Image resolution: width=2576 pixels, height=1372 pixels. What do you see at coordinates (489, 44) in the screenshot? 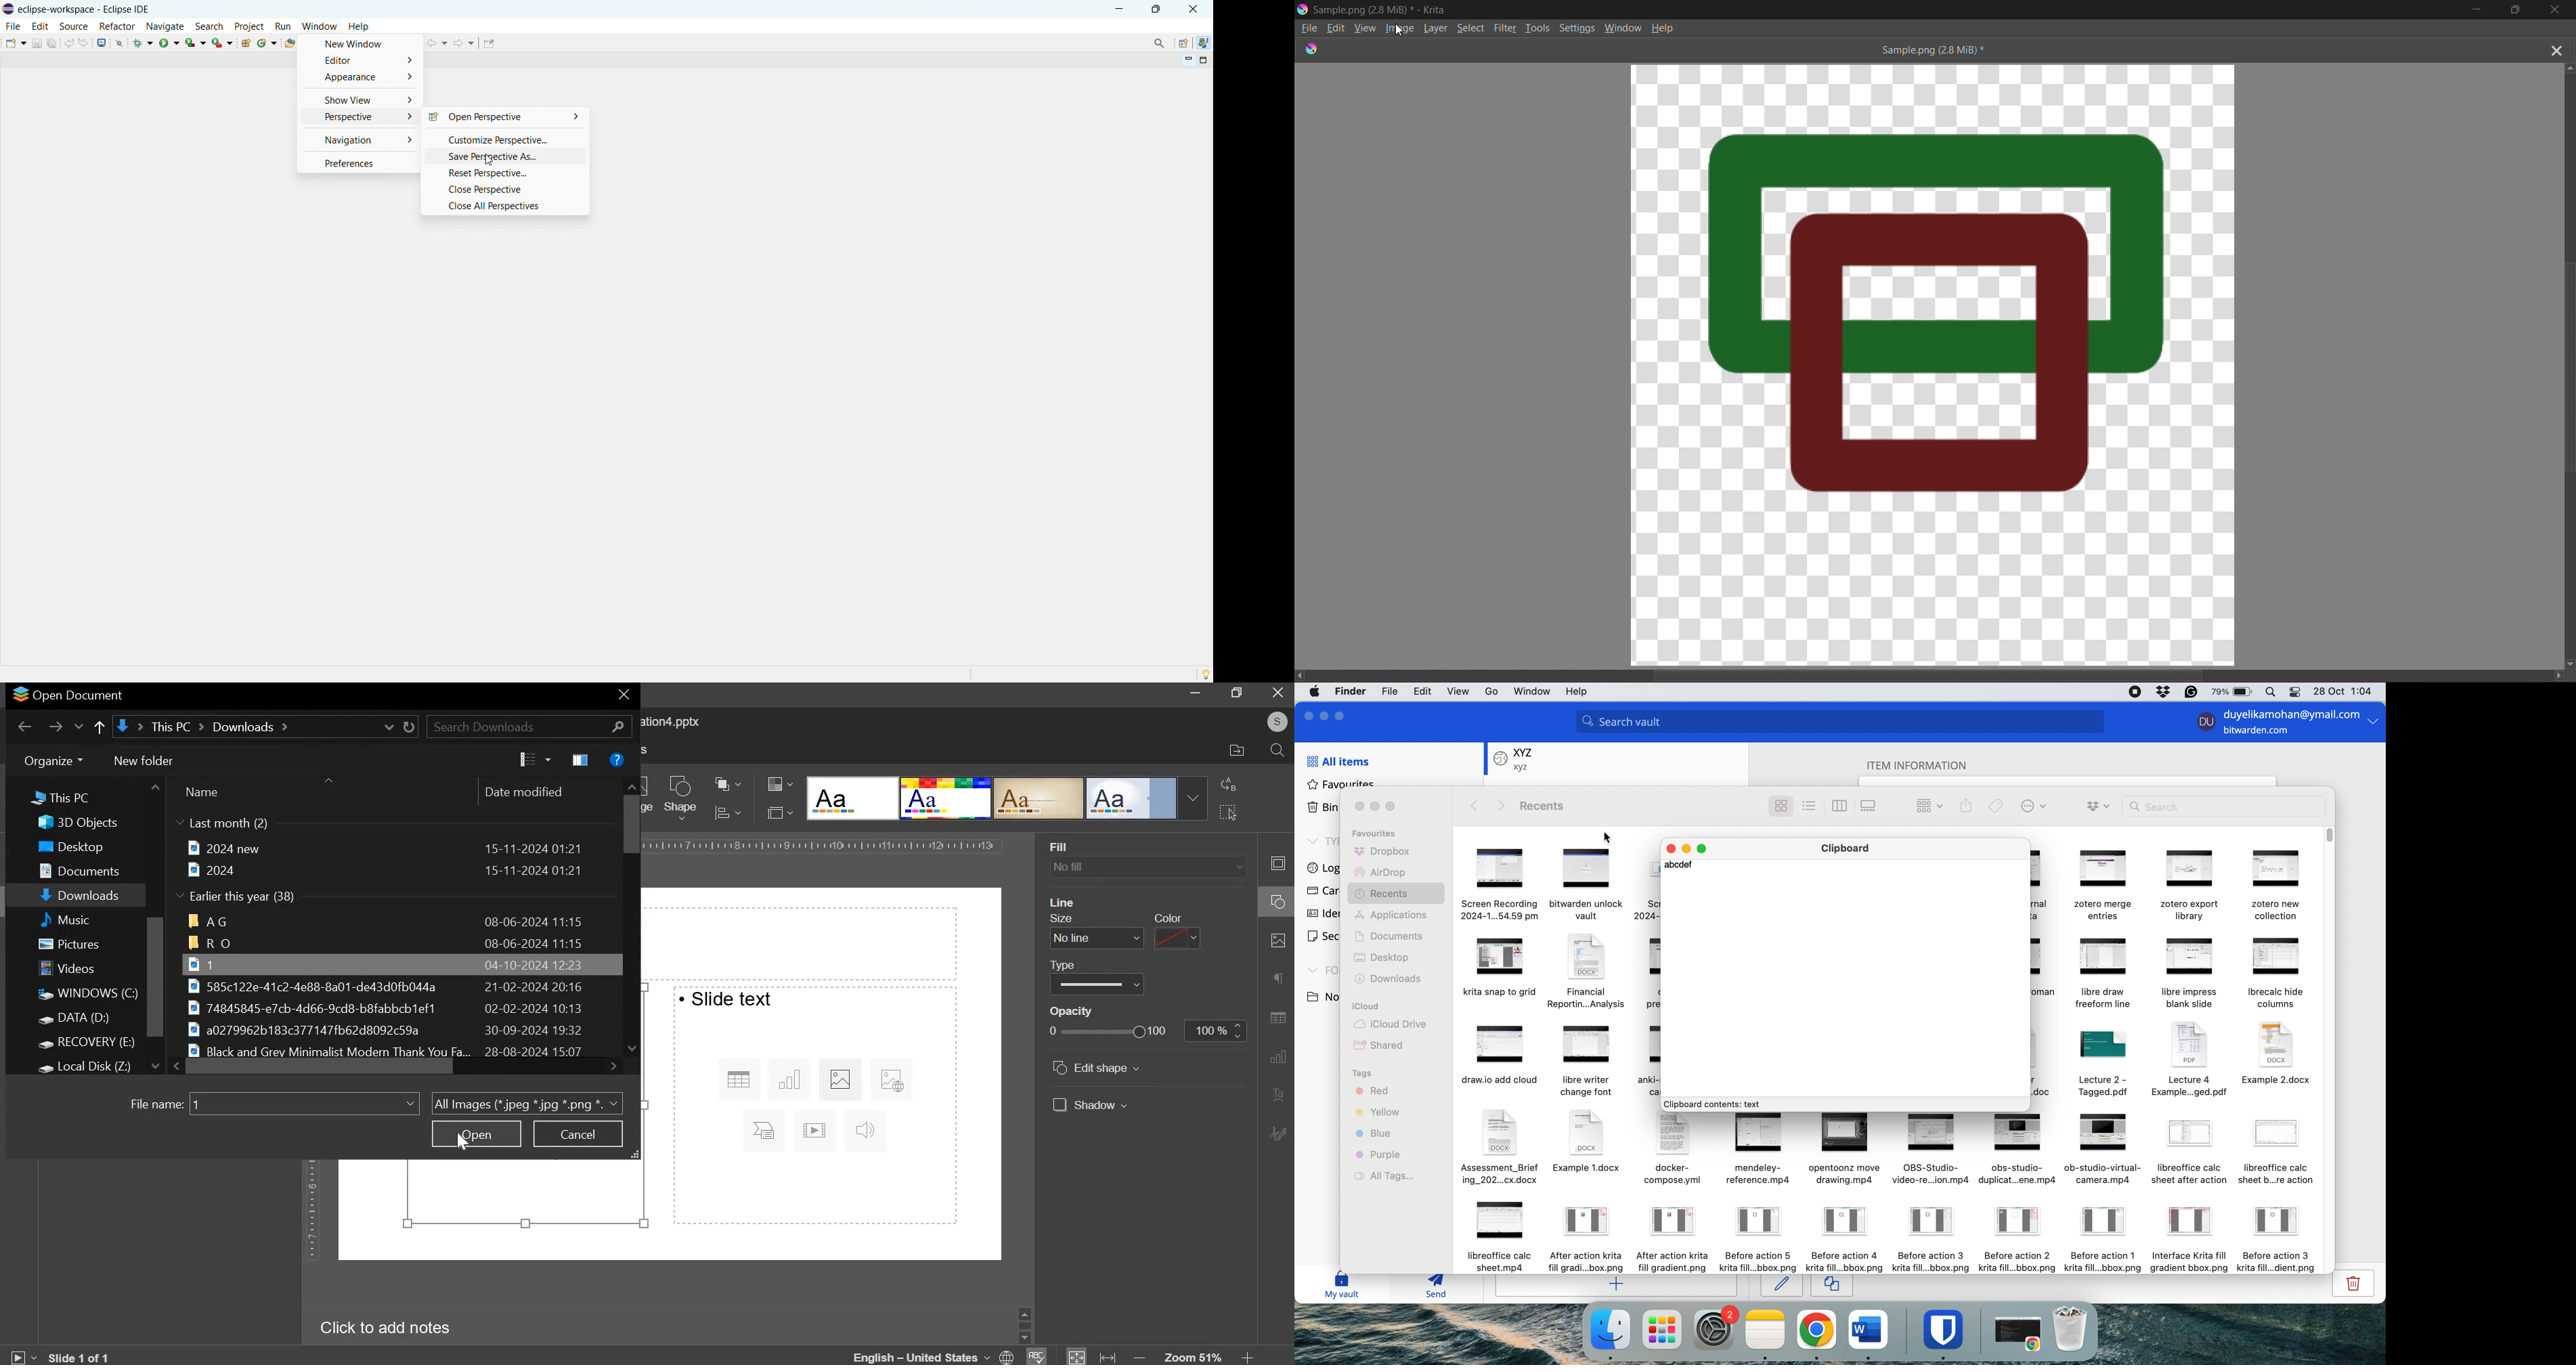
I see `pin editor` at bounding box center [489, 44].